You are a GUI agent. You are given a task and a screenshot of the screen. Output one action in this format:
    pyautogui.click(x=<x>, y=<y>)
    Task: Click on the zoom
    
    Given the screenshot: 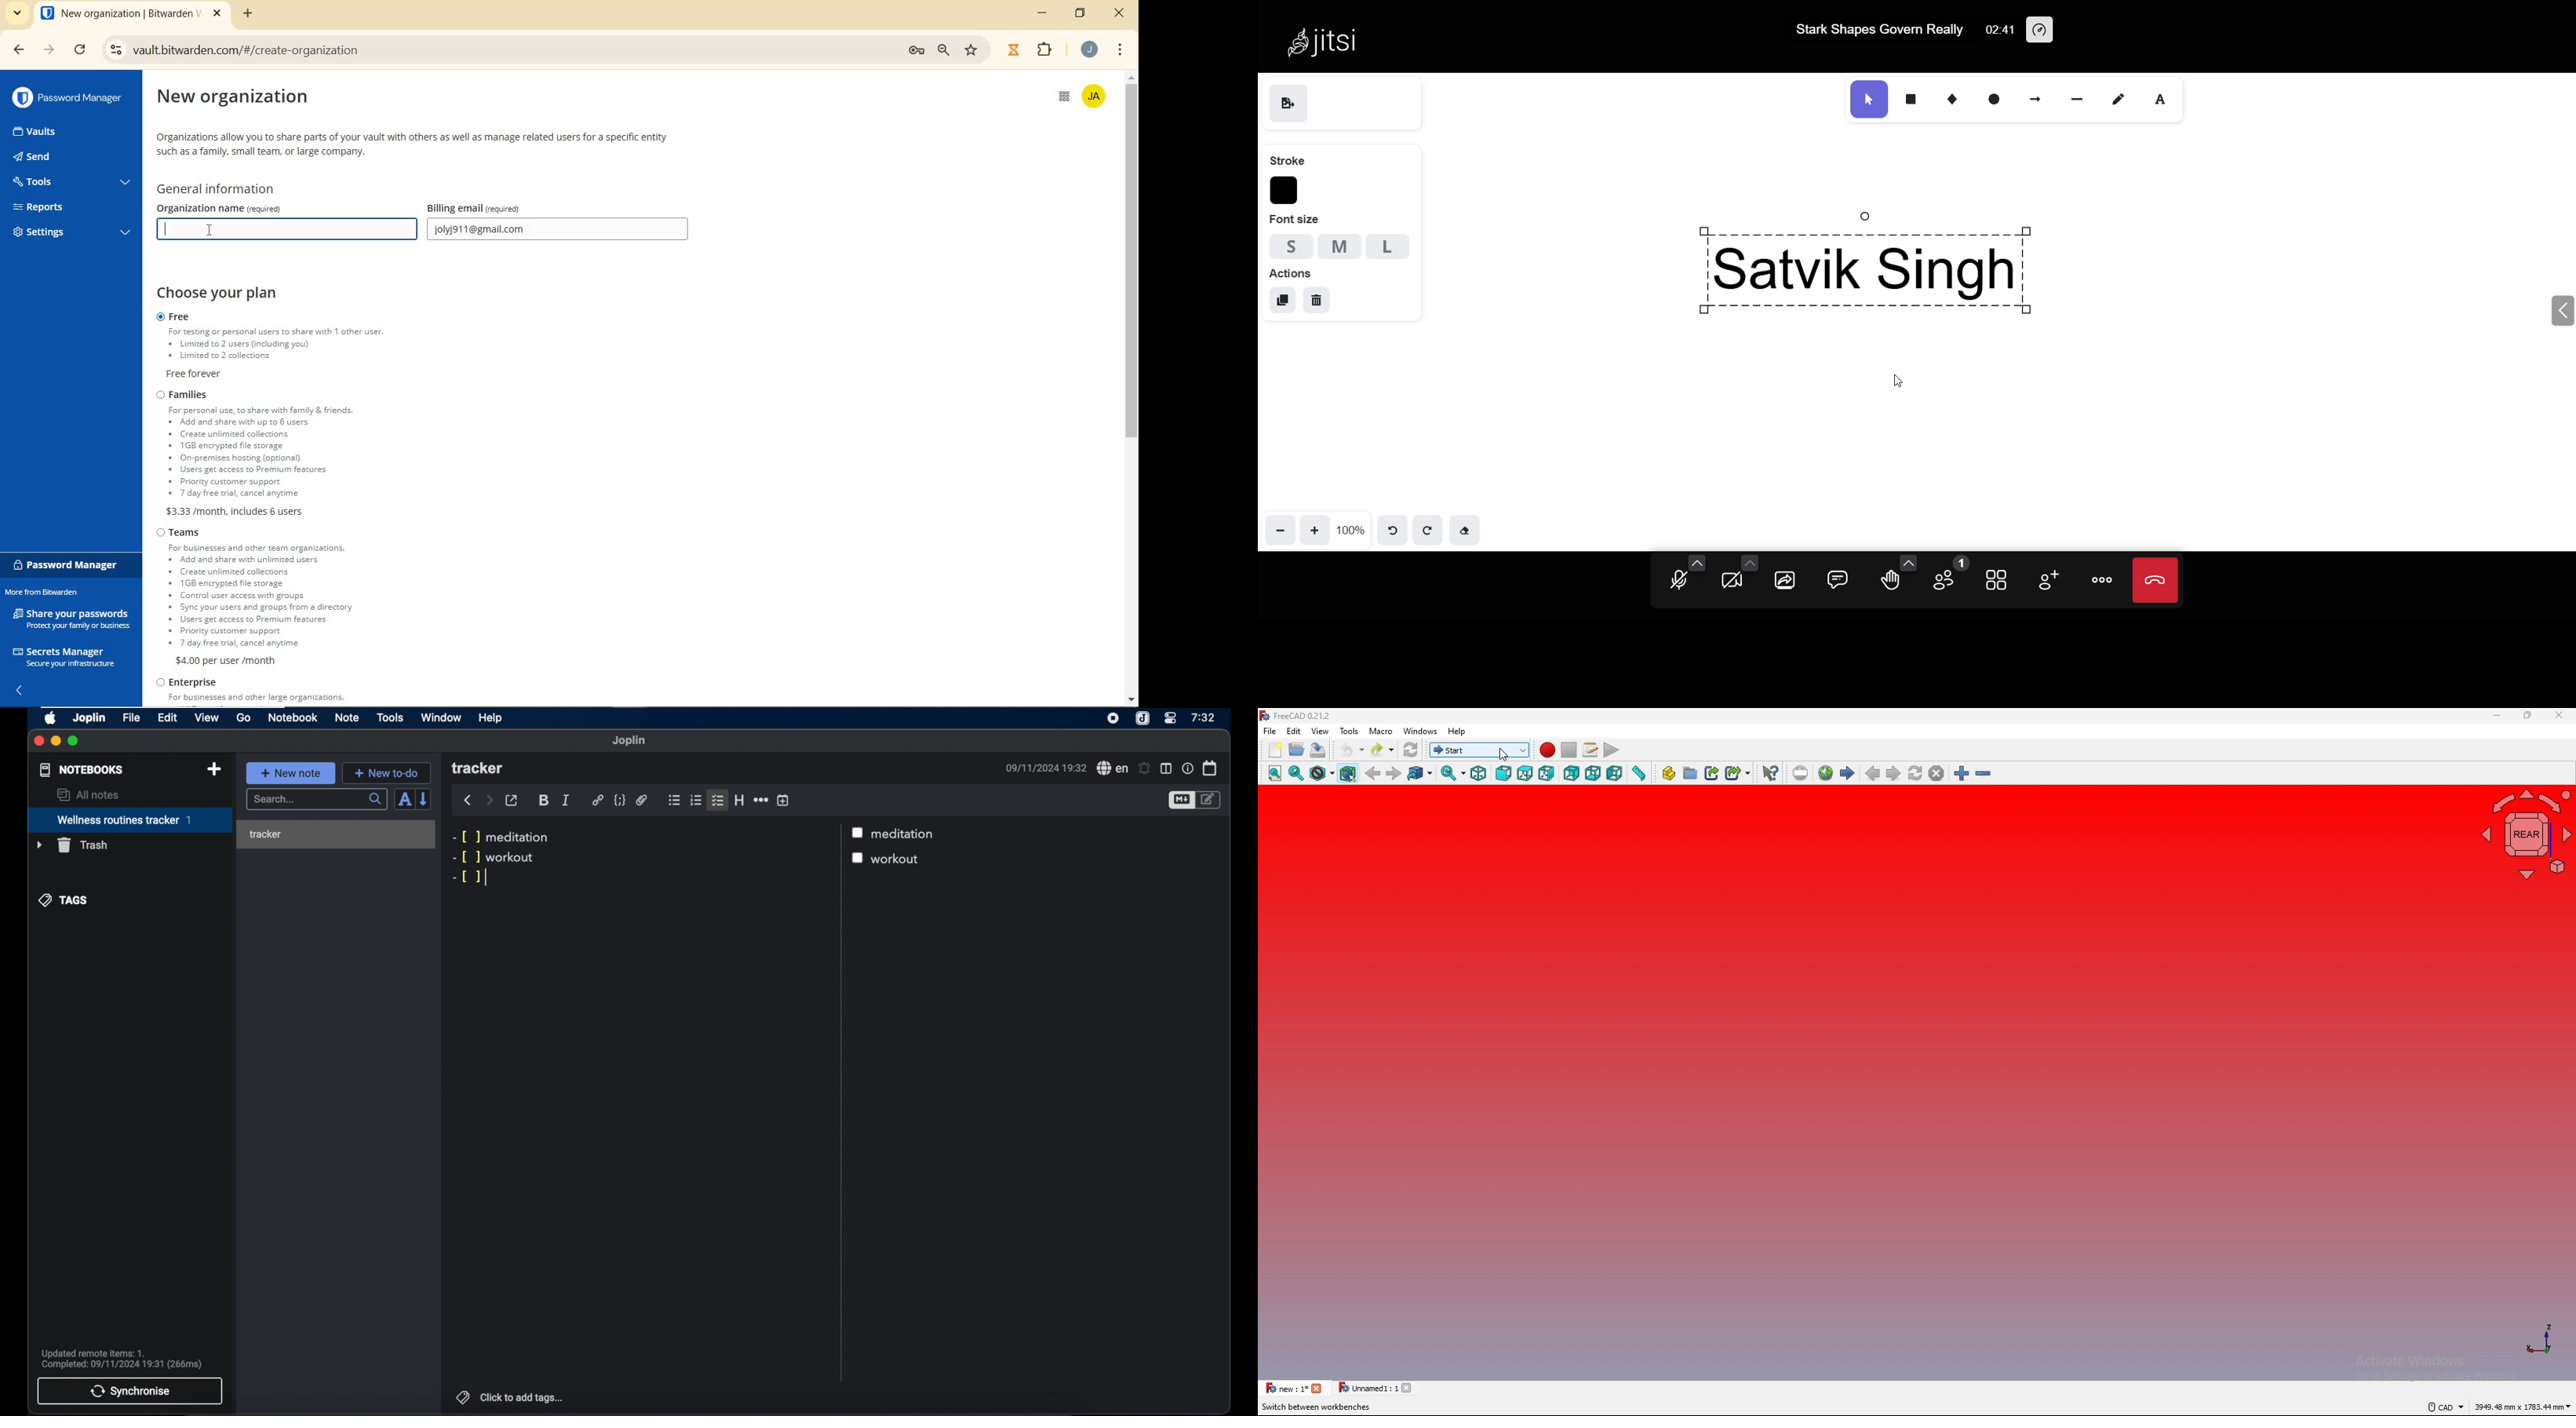 What is the action you would take?
    pyautogui.click(x=946, y=50)
    